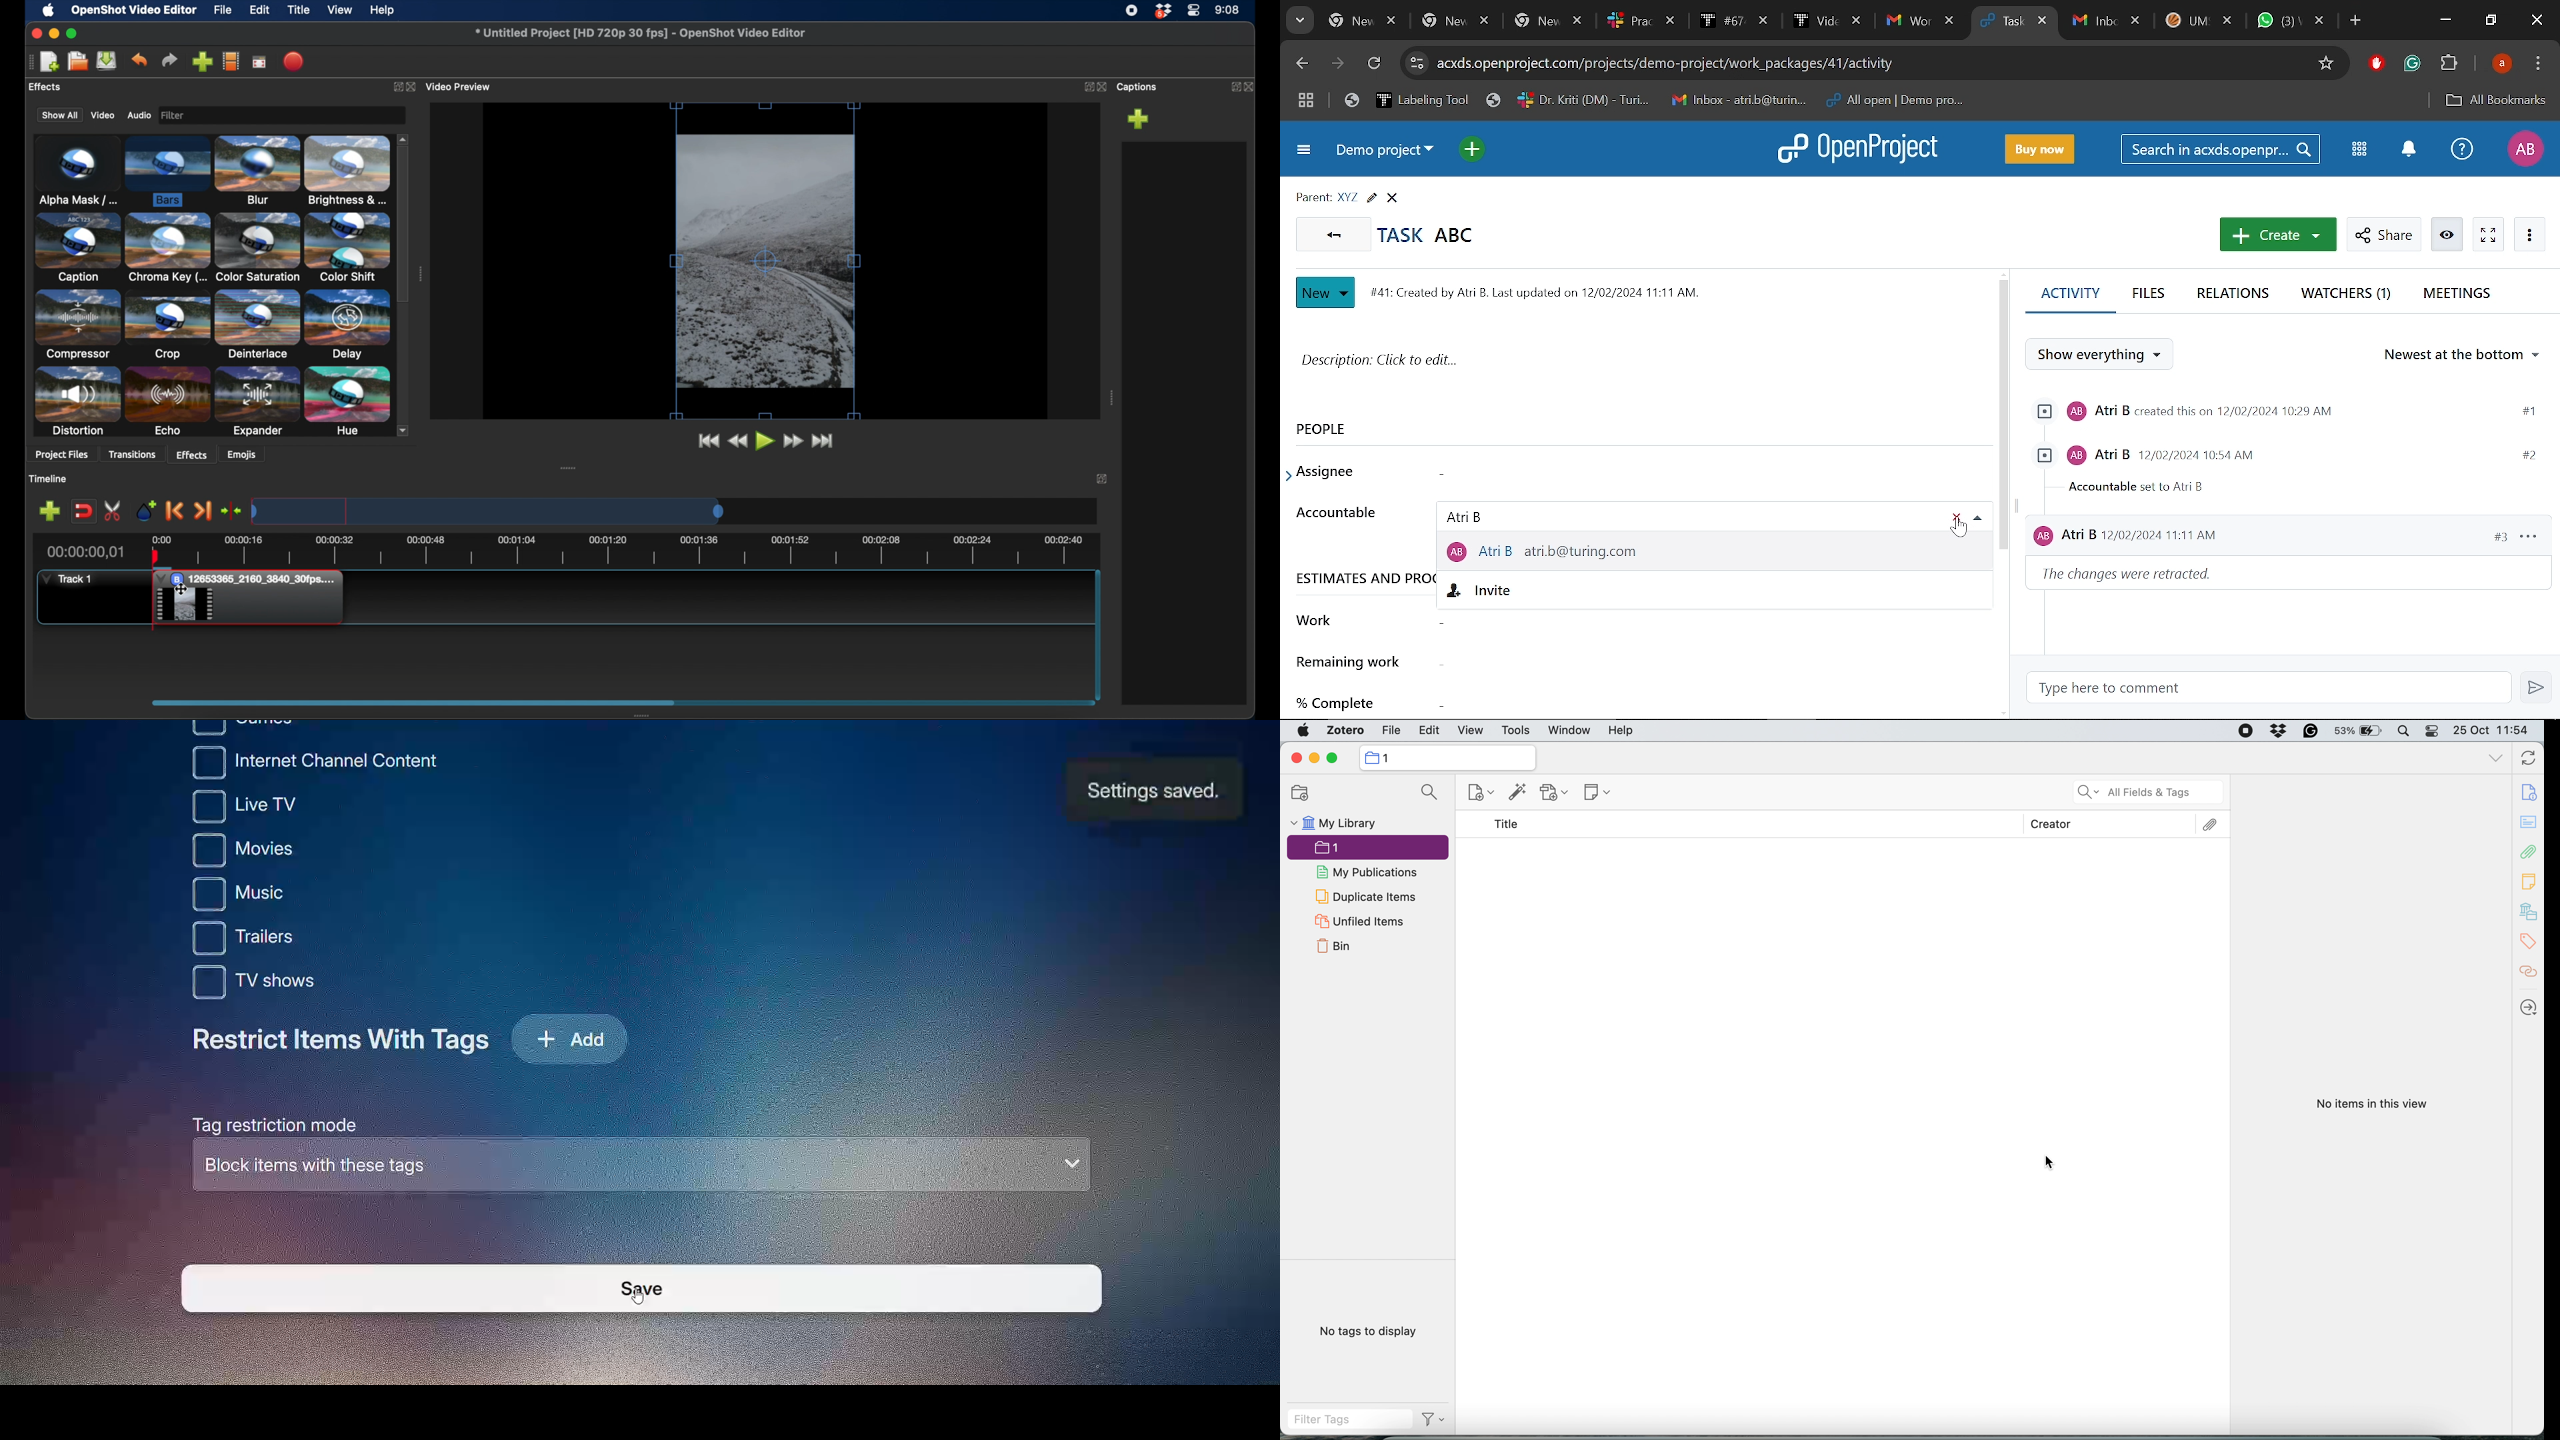 Image resolution: width=2576 pixels, height=1456 pixels. Describe the element at coordinates (2282, 412) in the screenshot. I see `activity history: Atri B created this on 12/02/2024 10:29 AM ` at that location.